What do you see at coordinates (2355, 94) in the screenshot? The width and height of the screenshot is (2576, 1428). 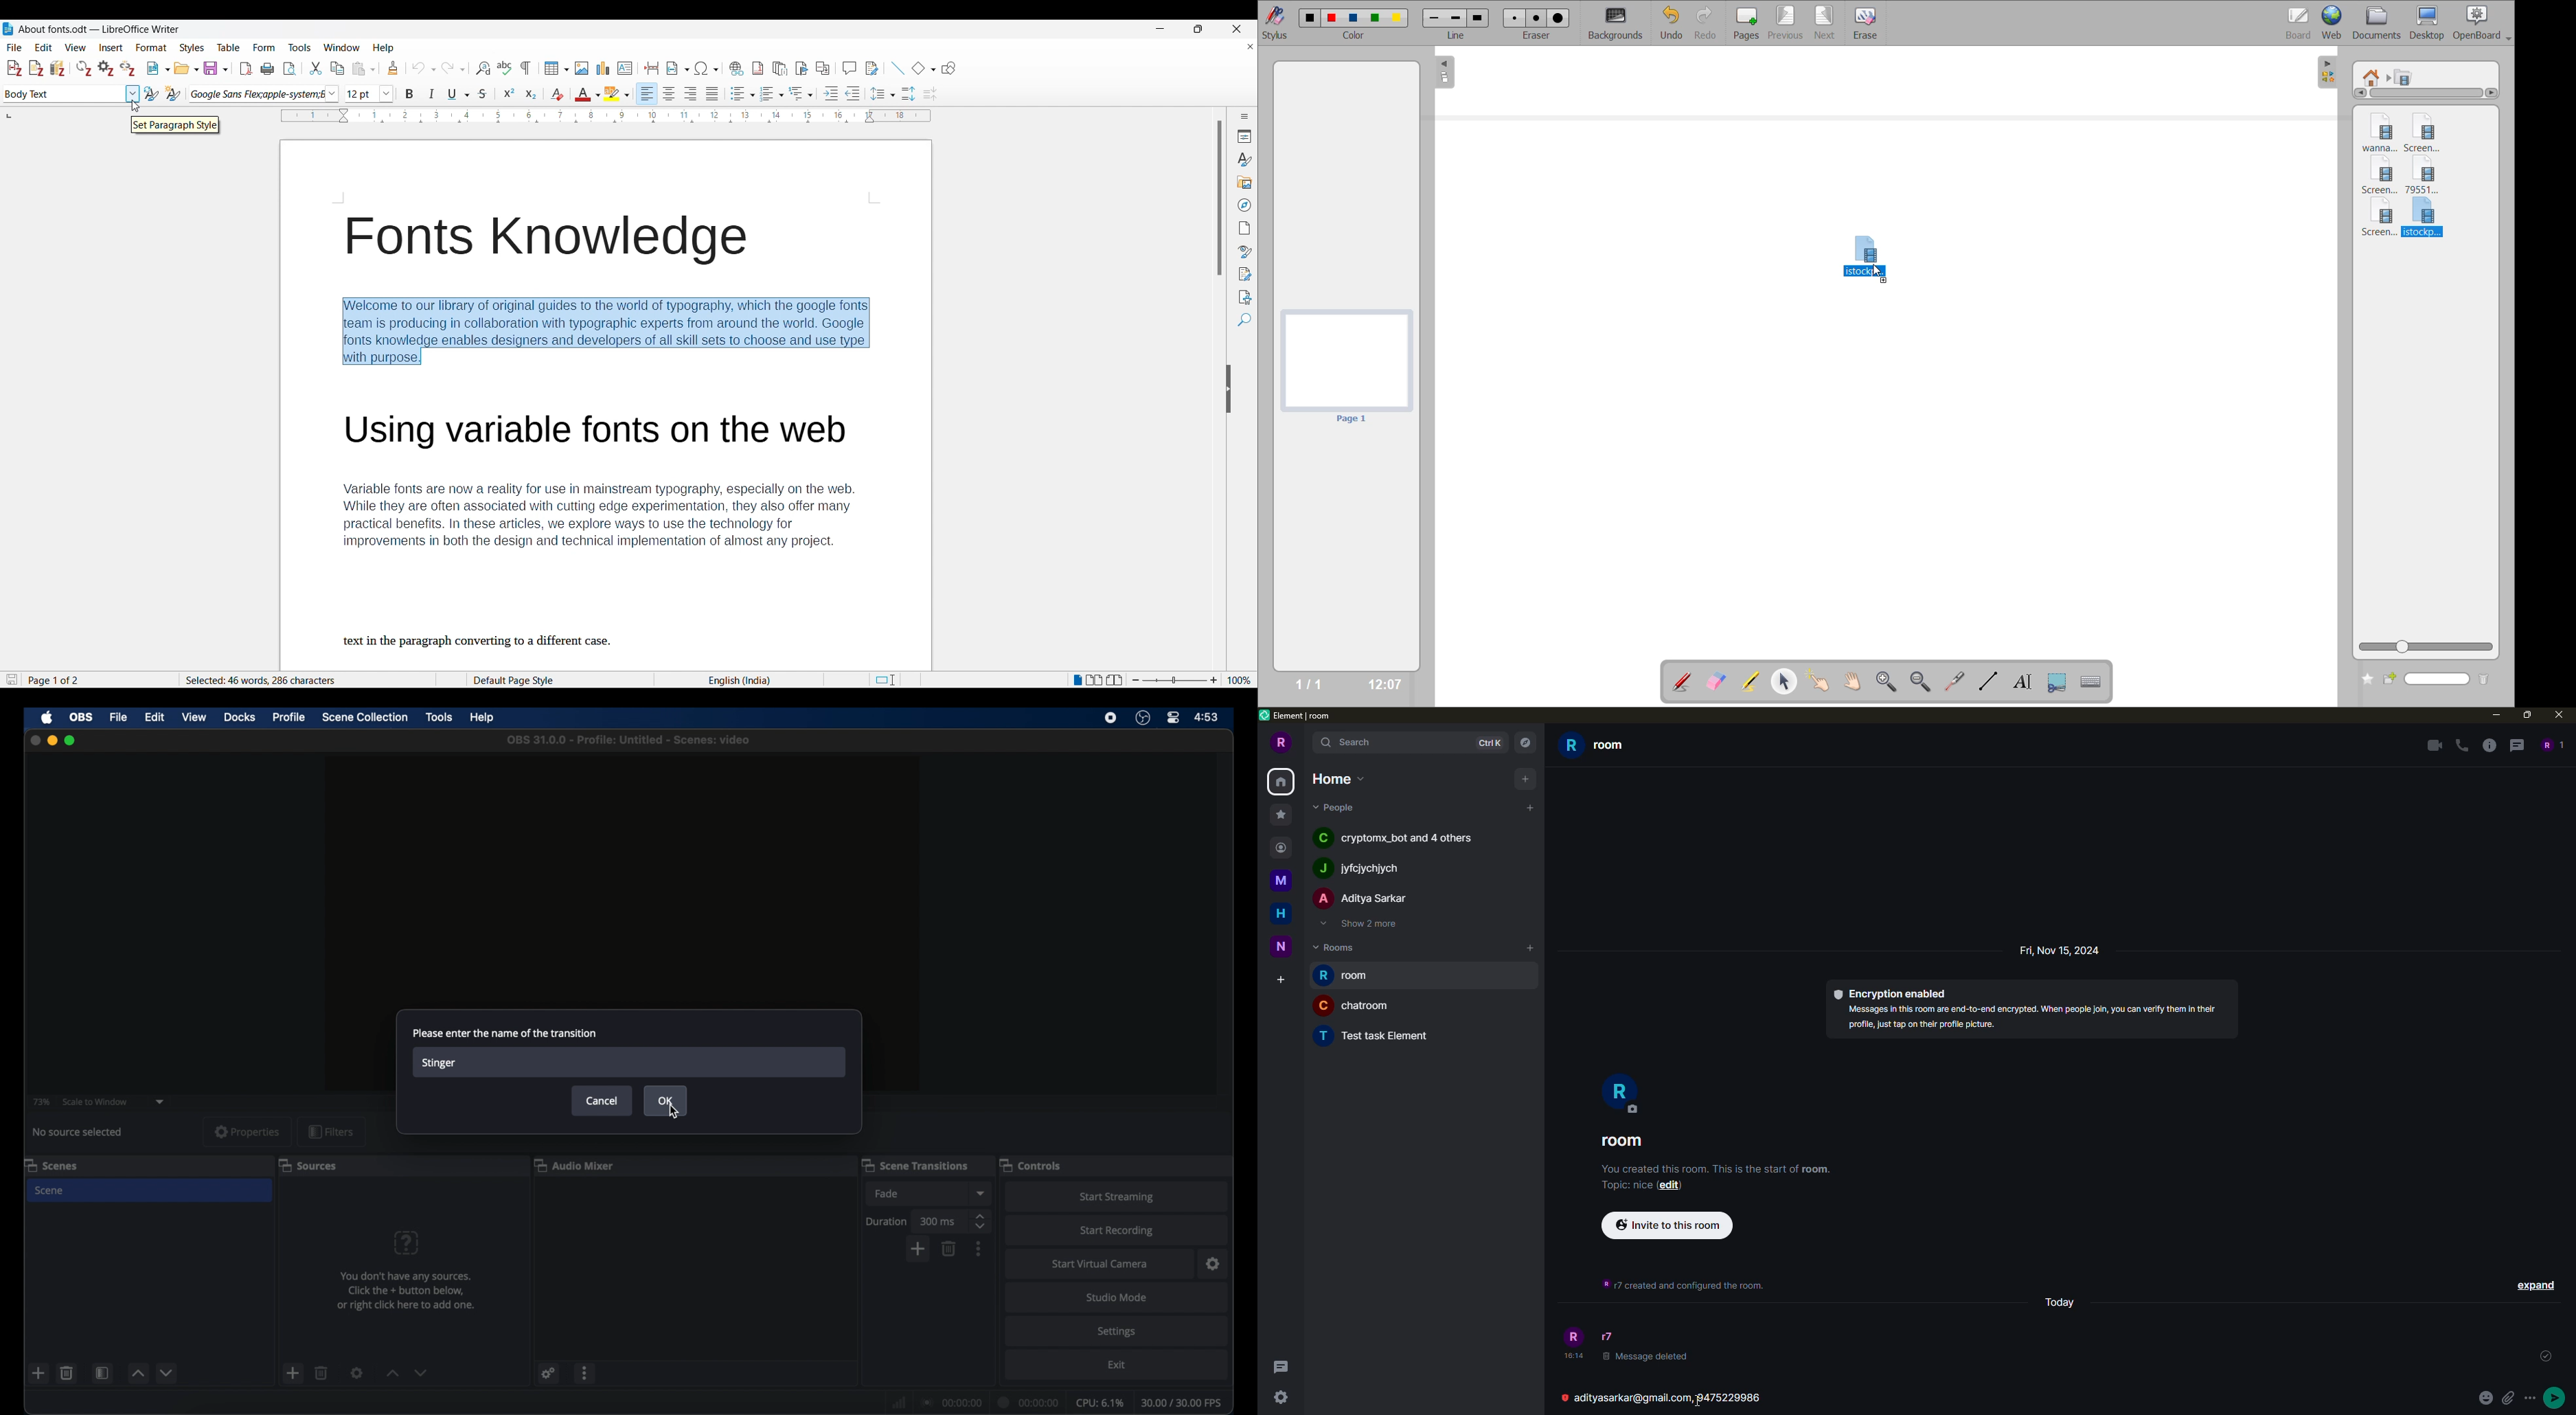 I see `Left arrow` at bounding box center [2355, 94].